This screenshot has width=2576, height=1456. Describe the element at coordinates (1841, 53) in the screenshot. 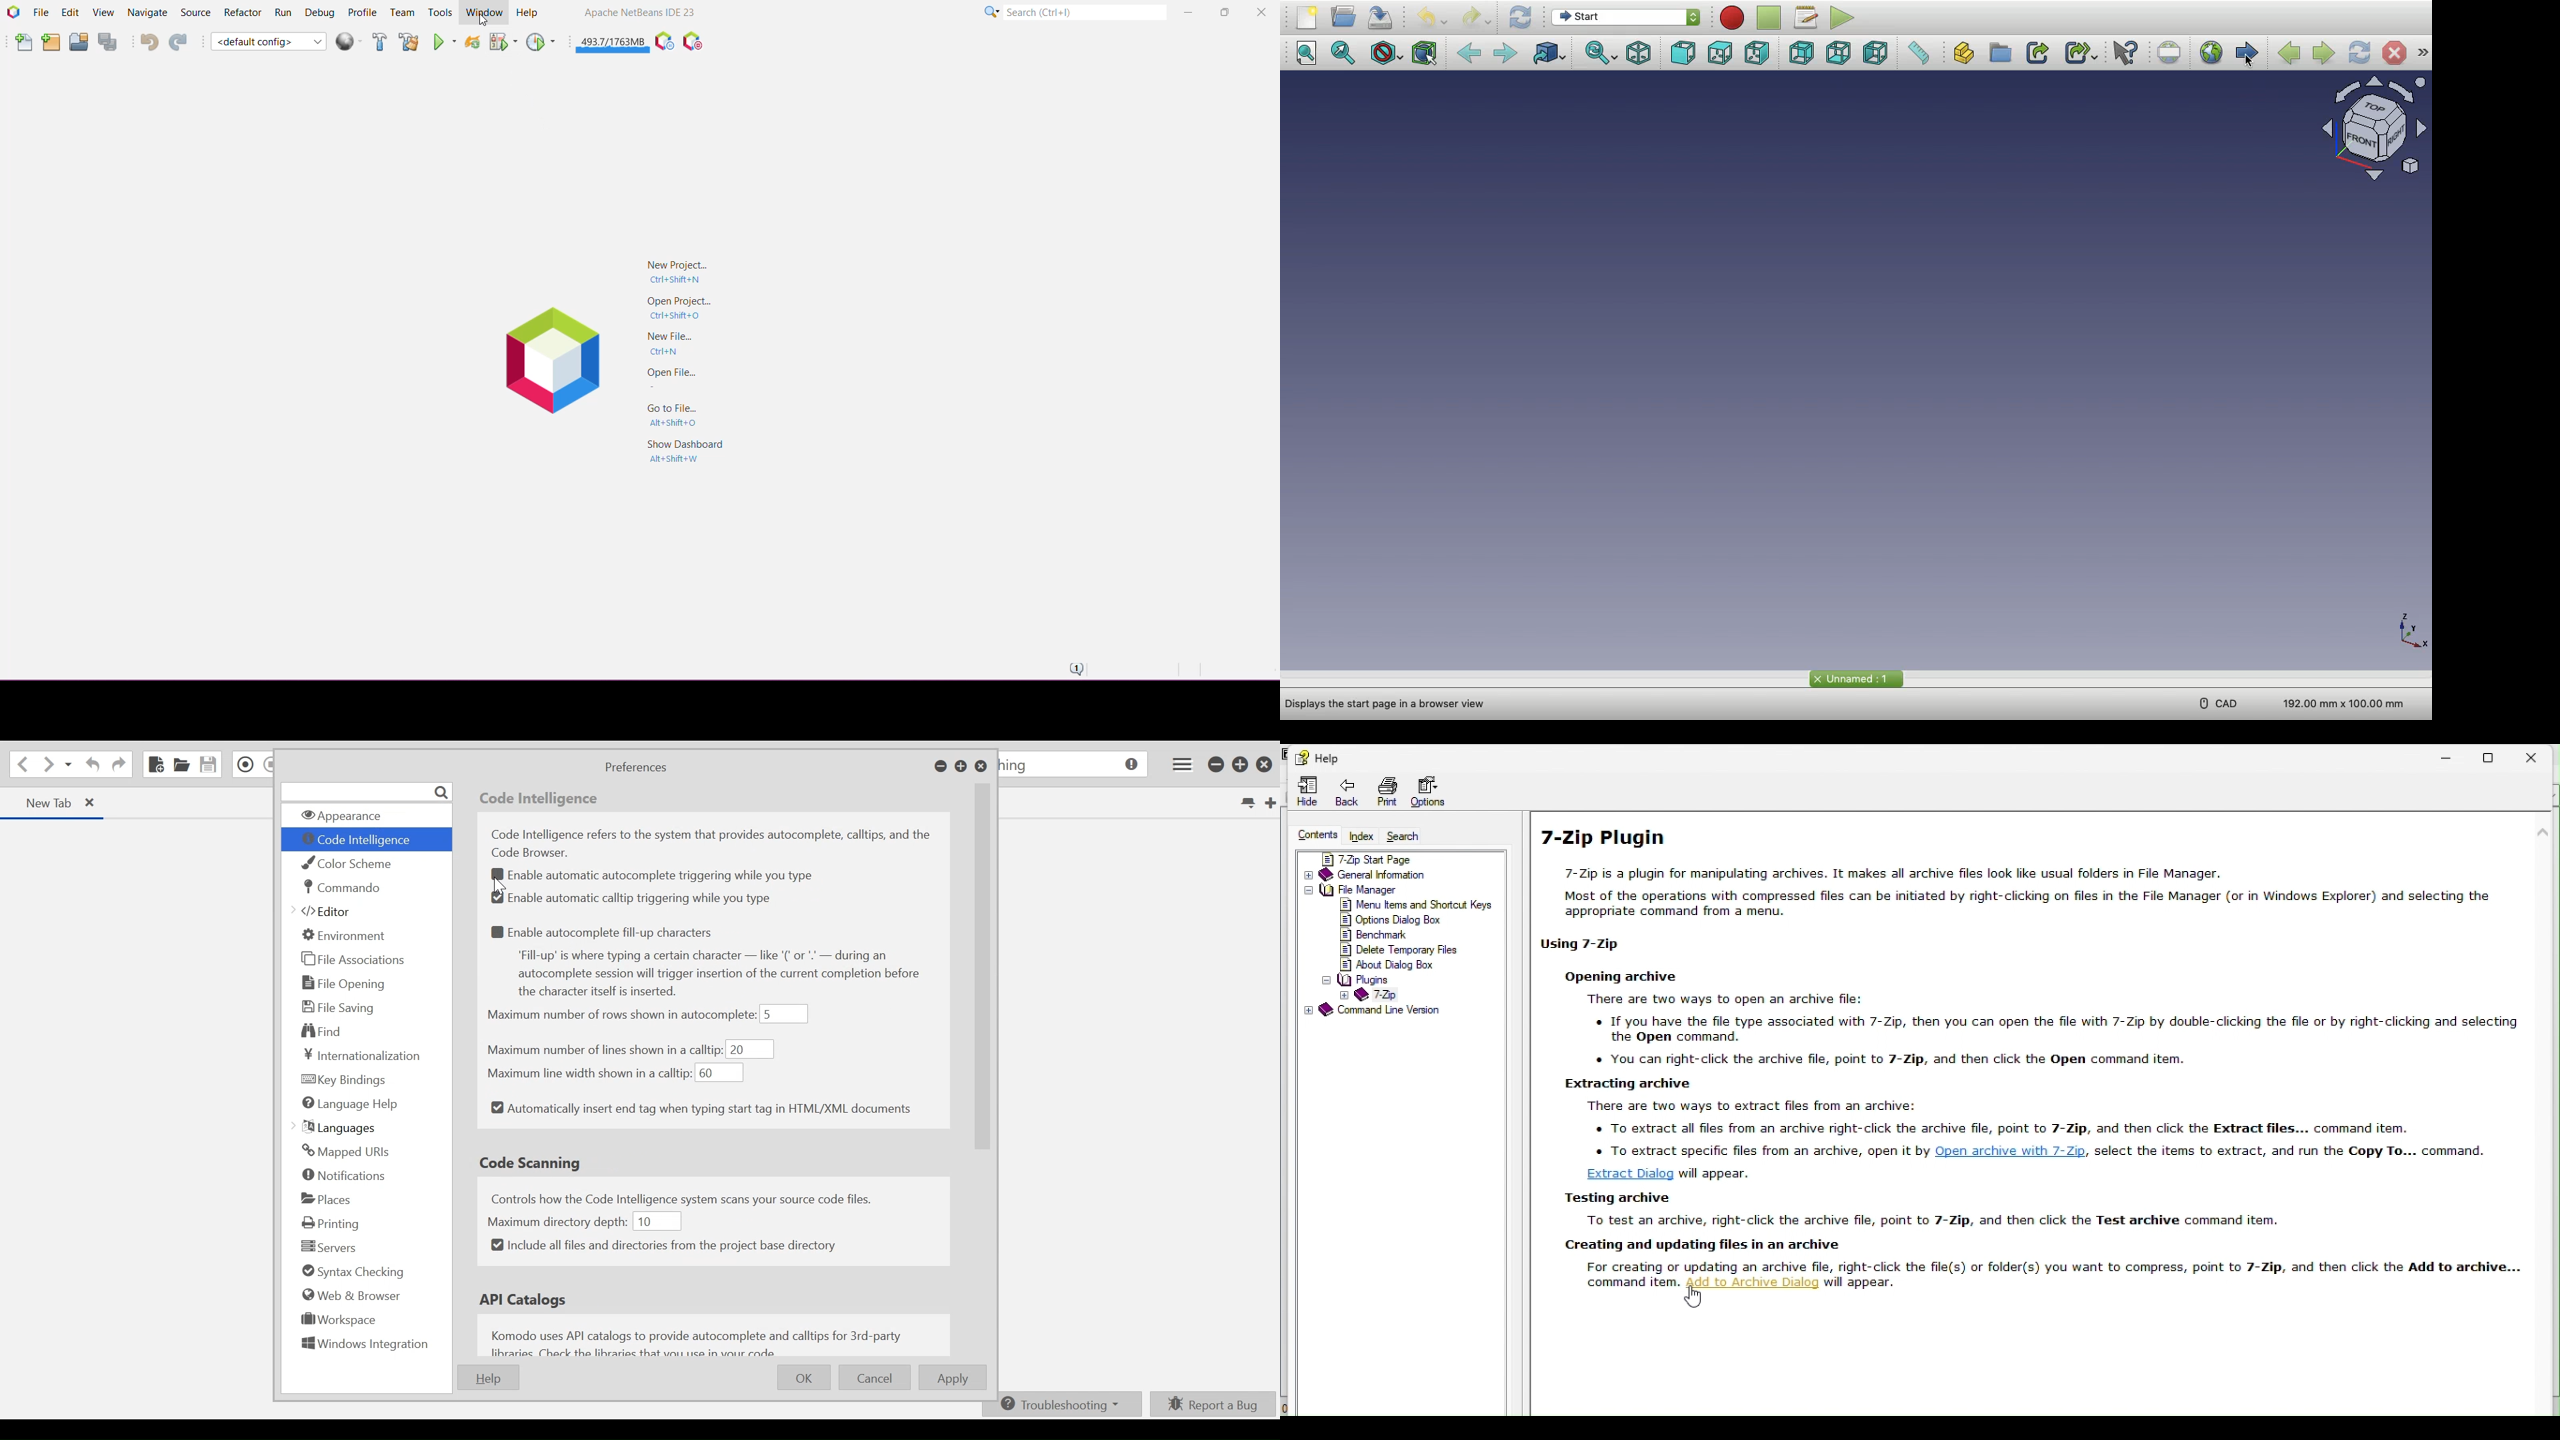

I see `Bottom` at that location.